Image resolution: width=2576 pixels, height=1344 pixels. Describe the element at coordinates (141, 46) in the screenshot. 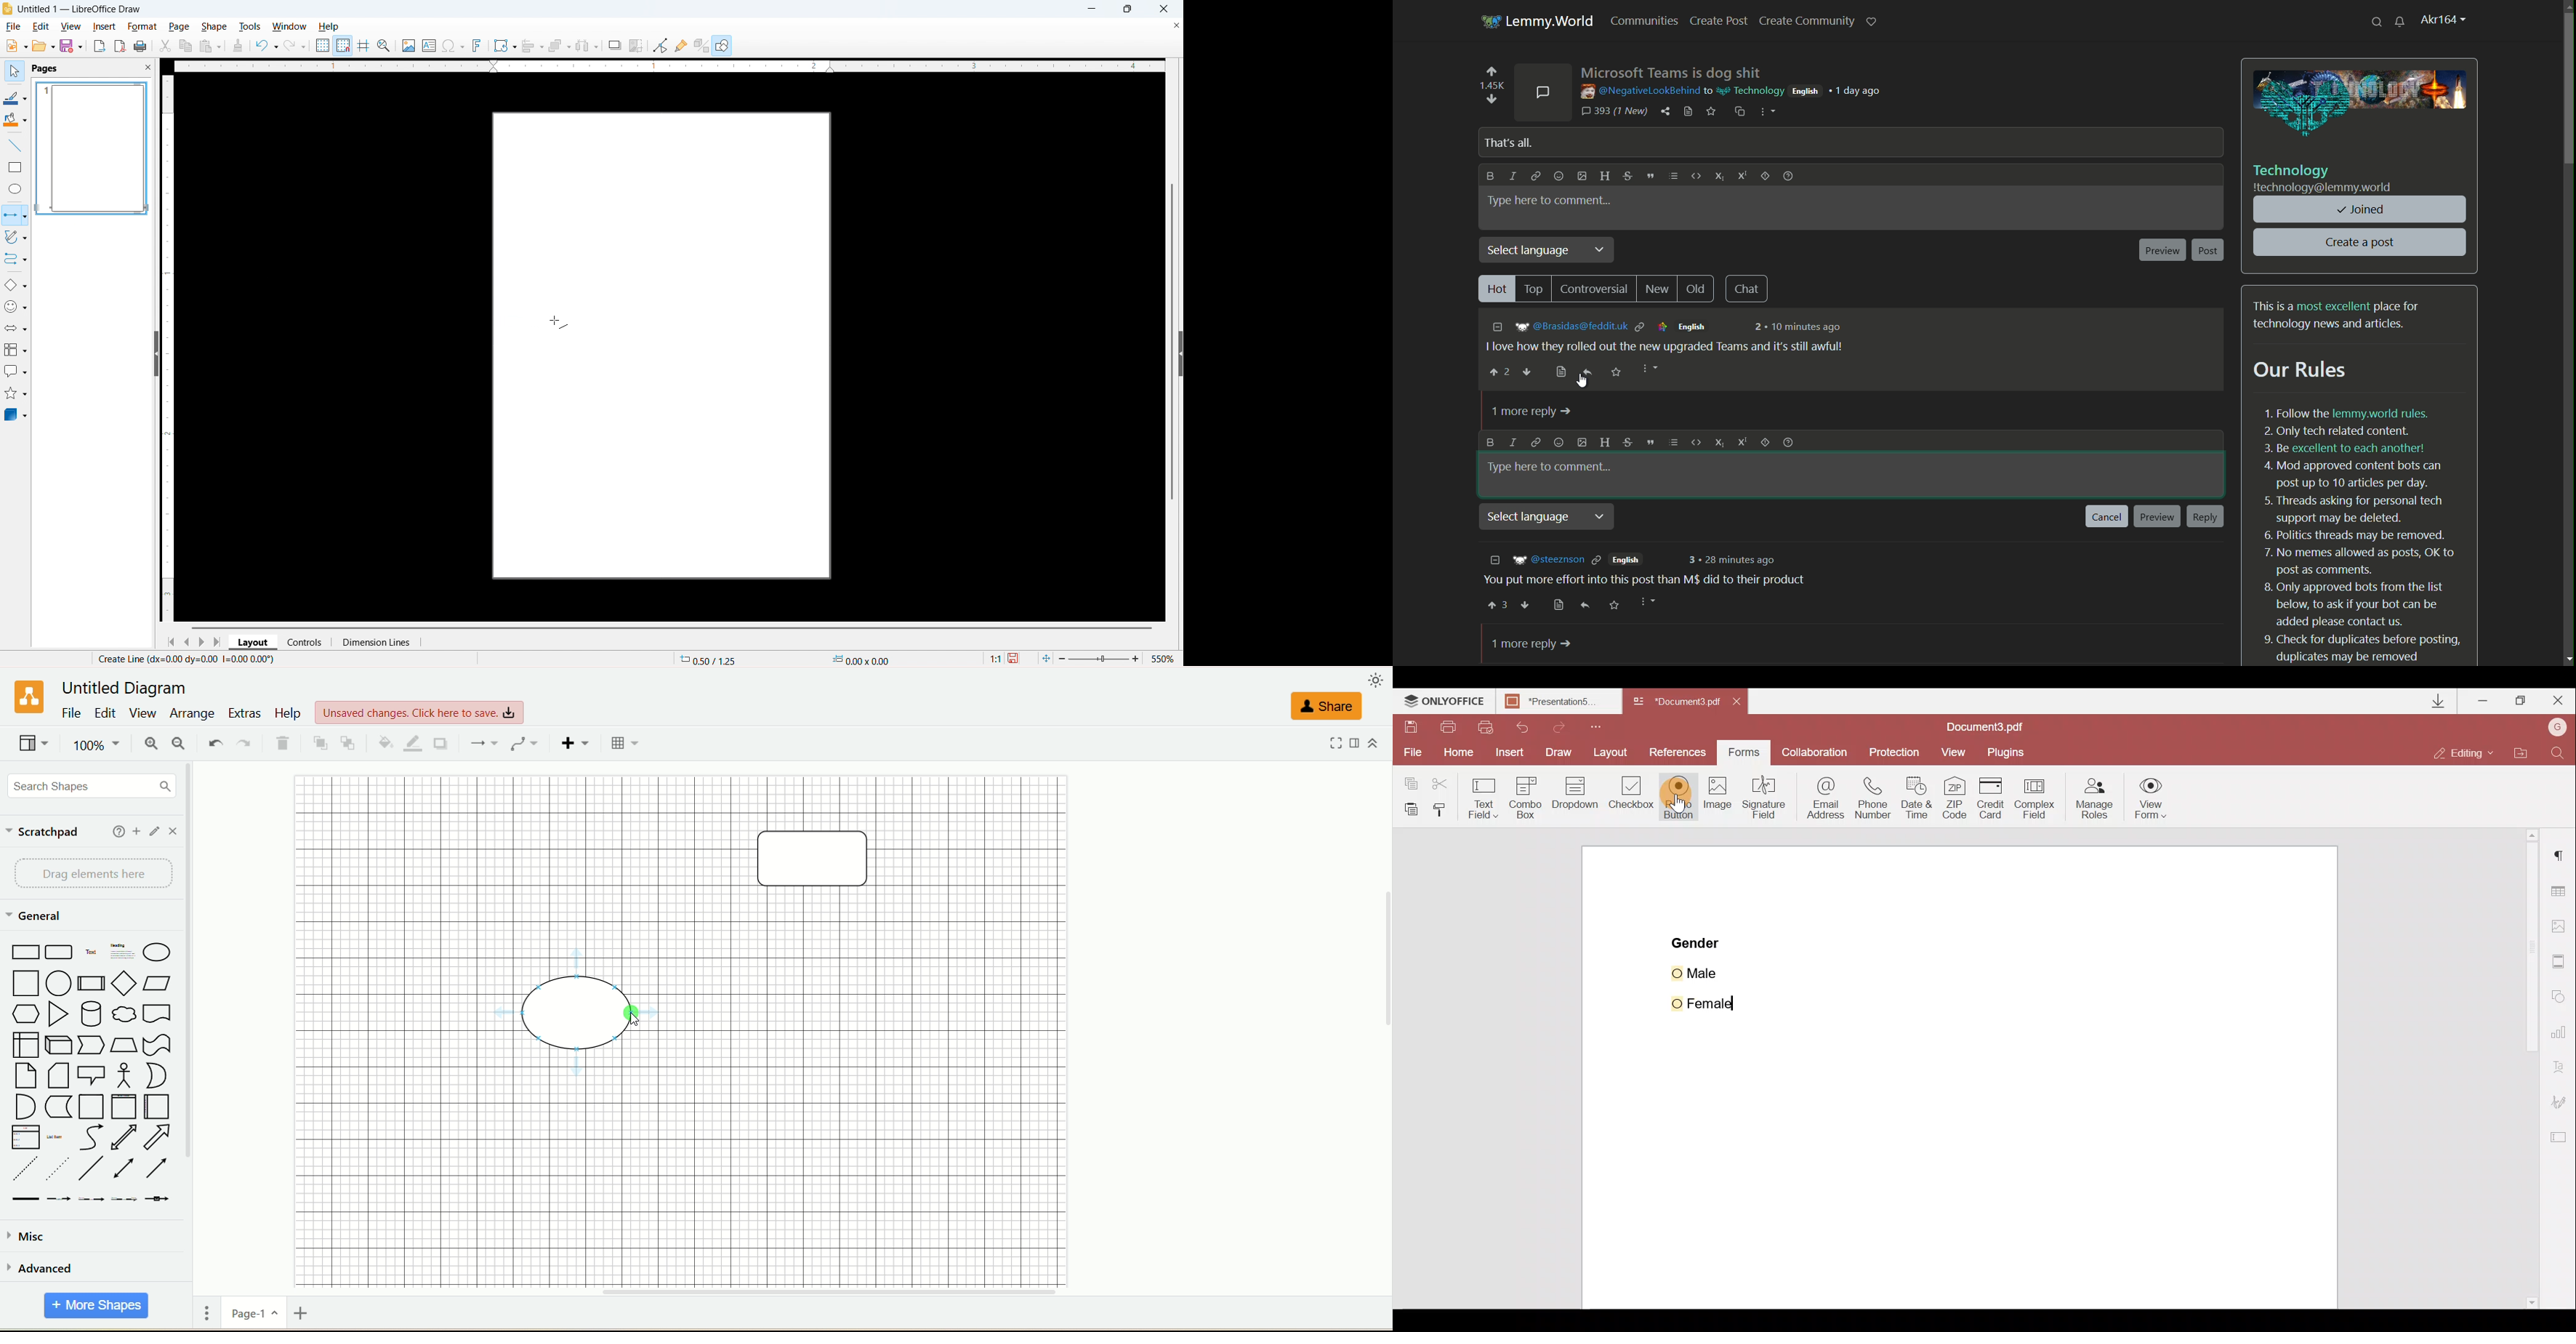

I see `print ` at that location.